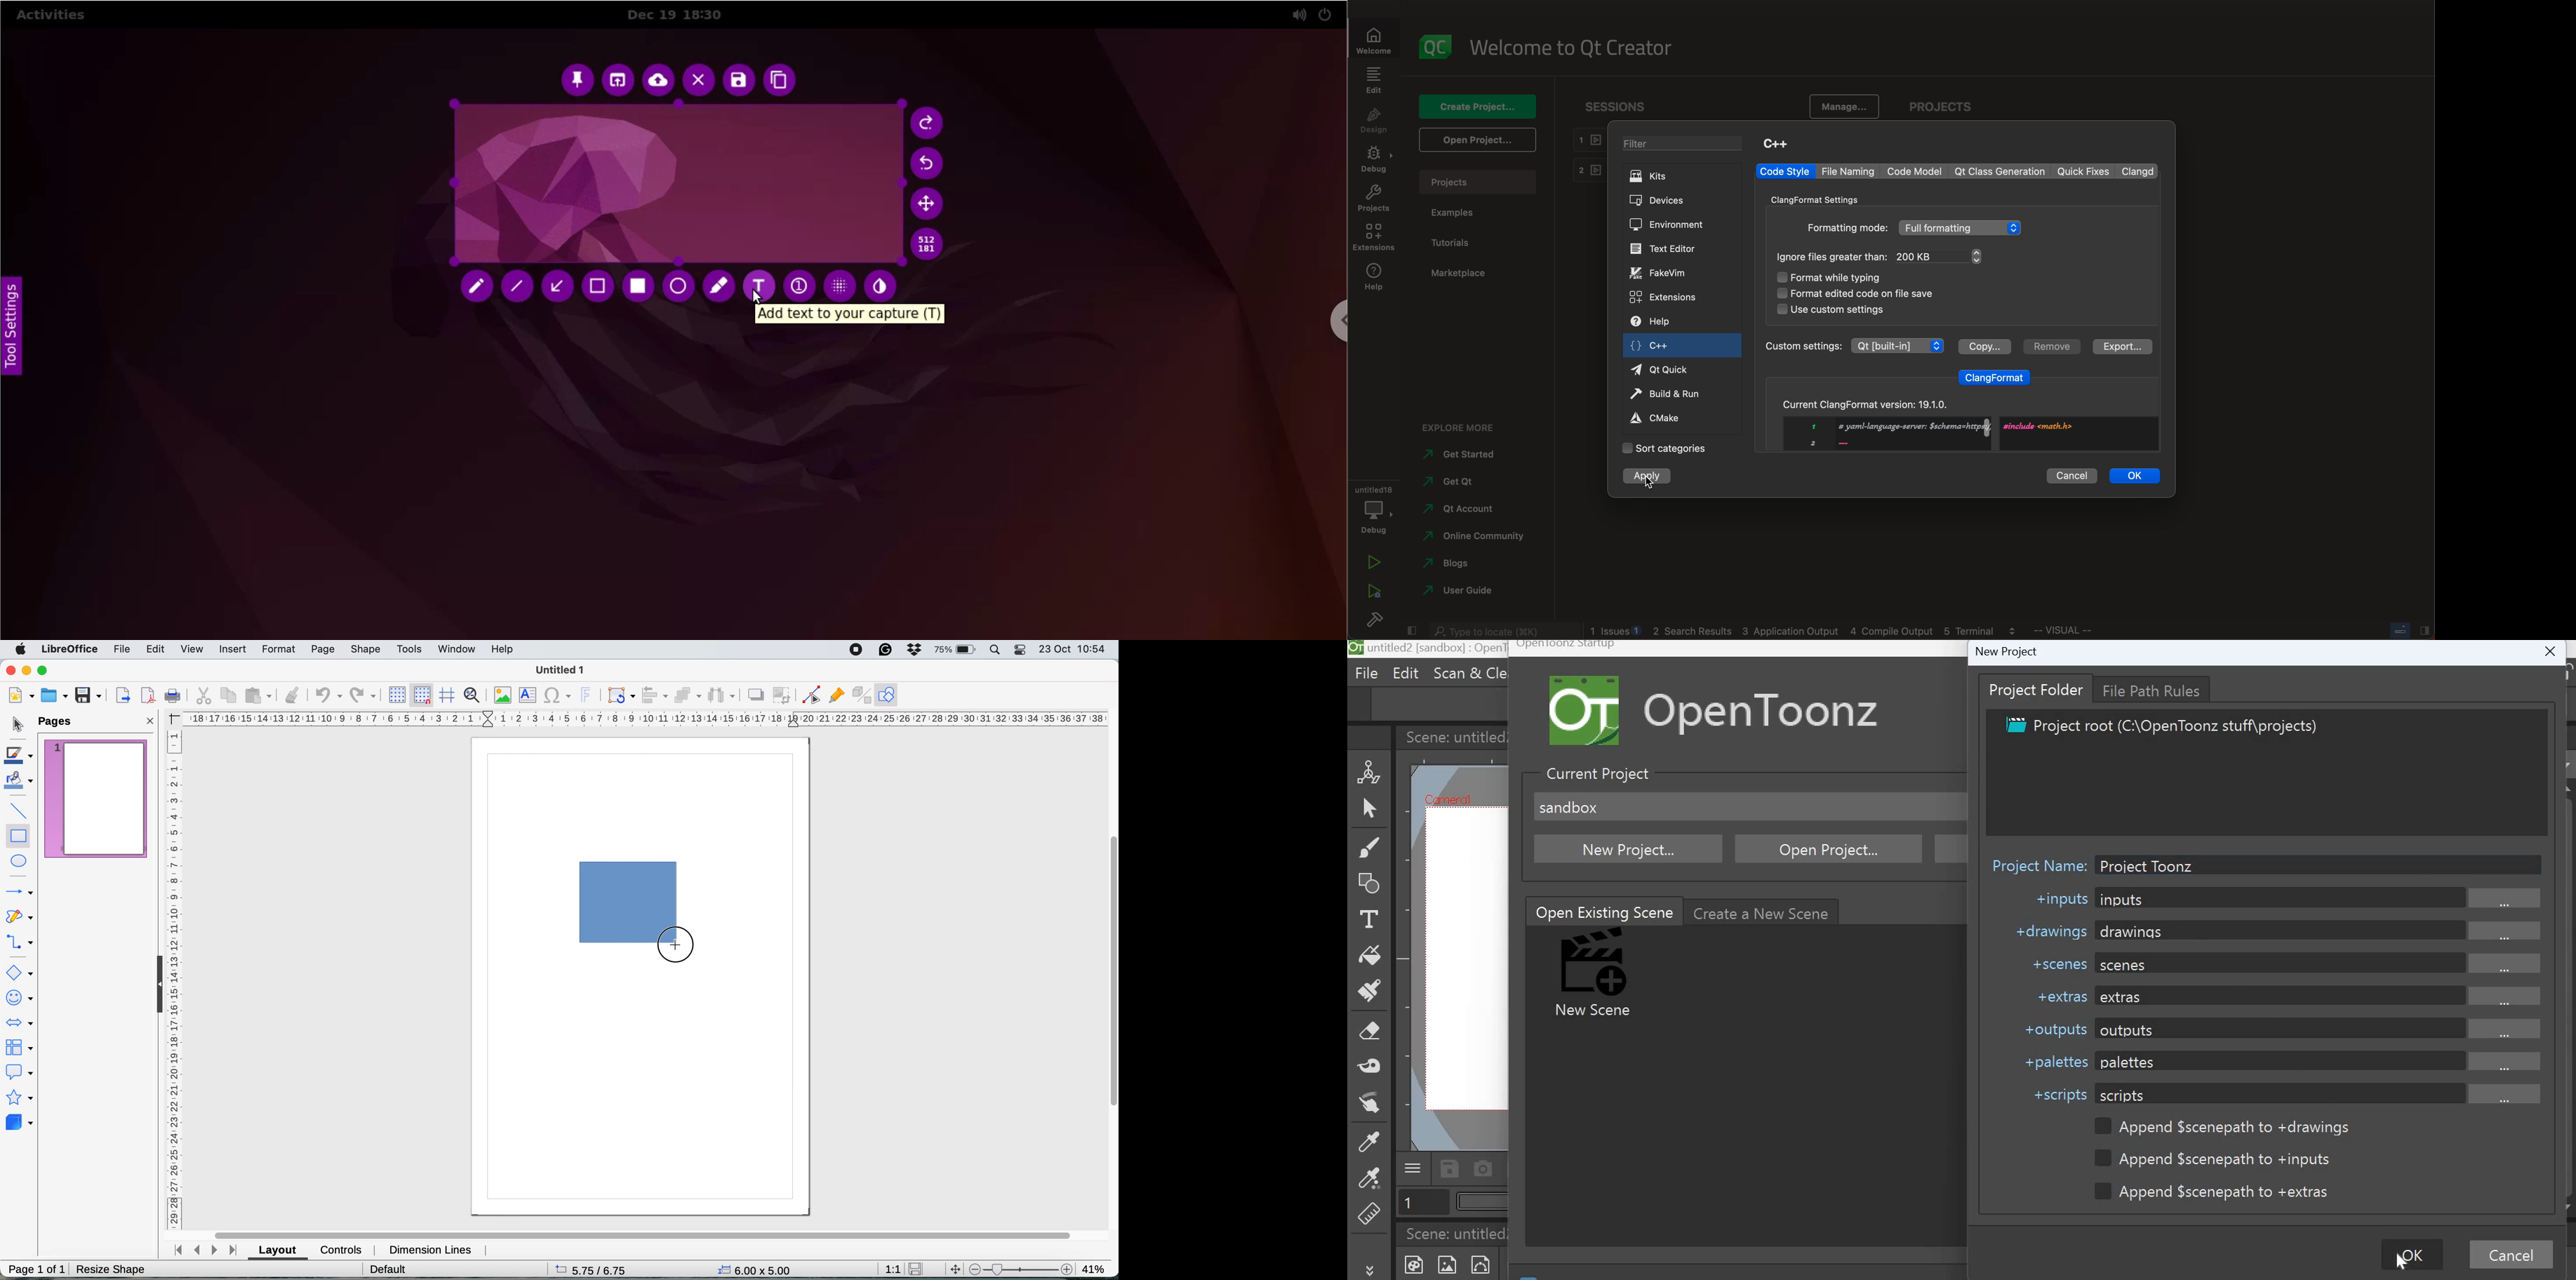  Describe the element at coordinates (21, 783) in the screenshot. I see `fill color` at that location.